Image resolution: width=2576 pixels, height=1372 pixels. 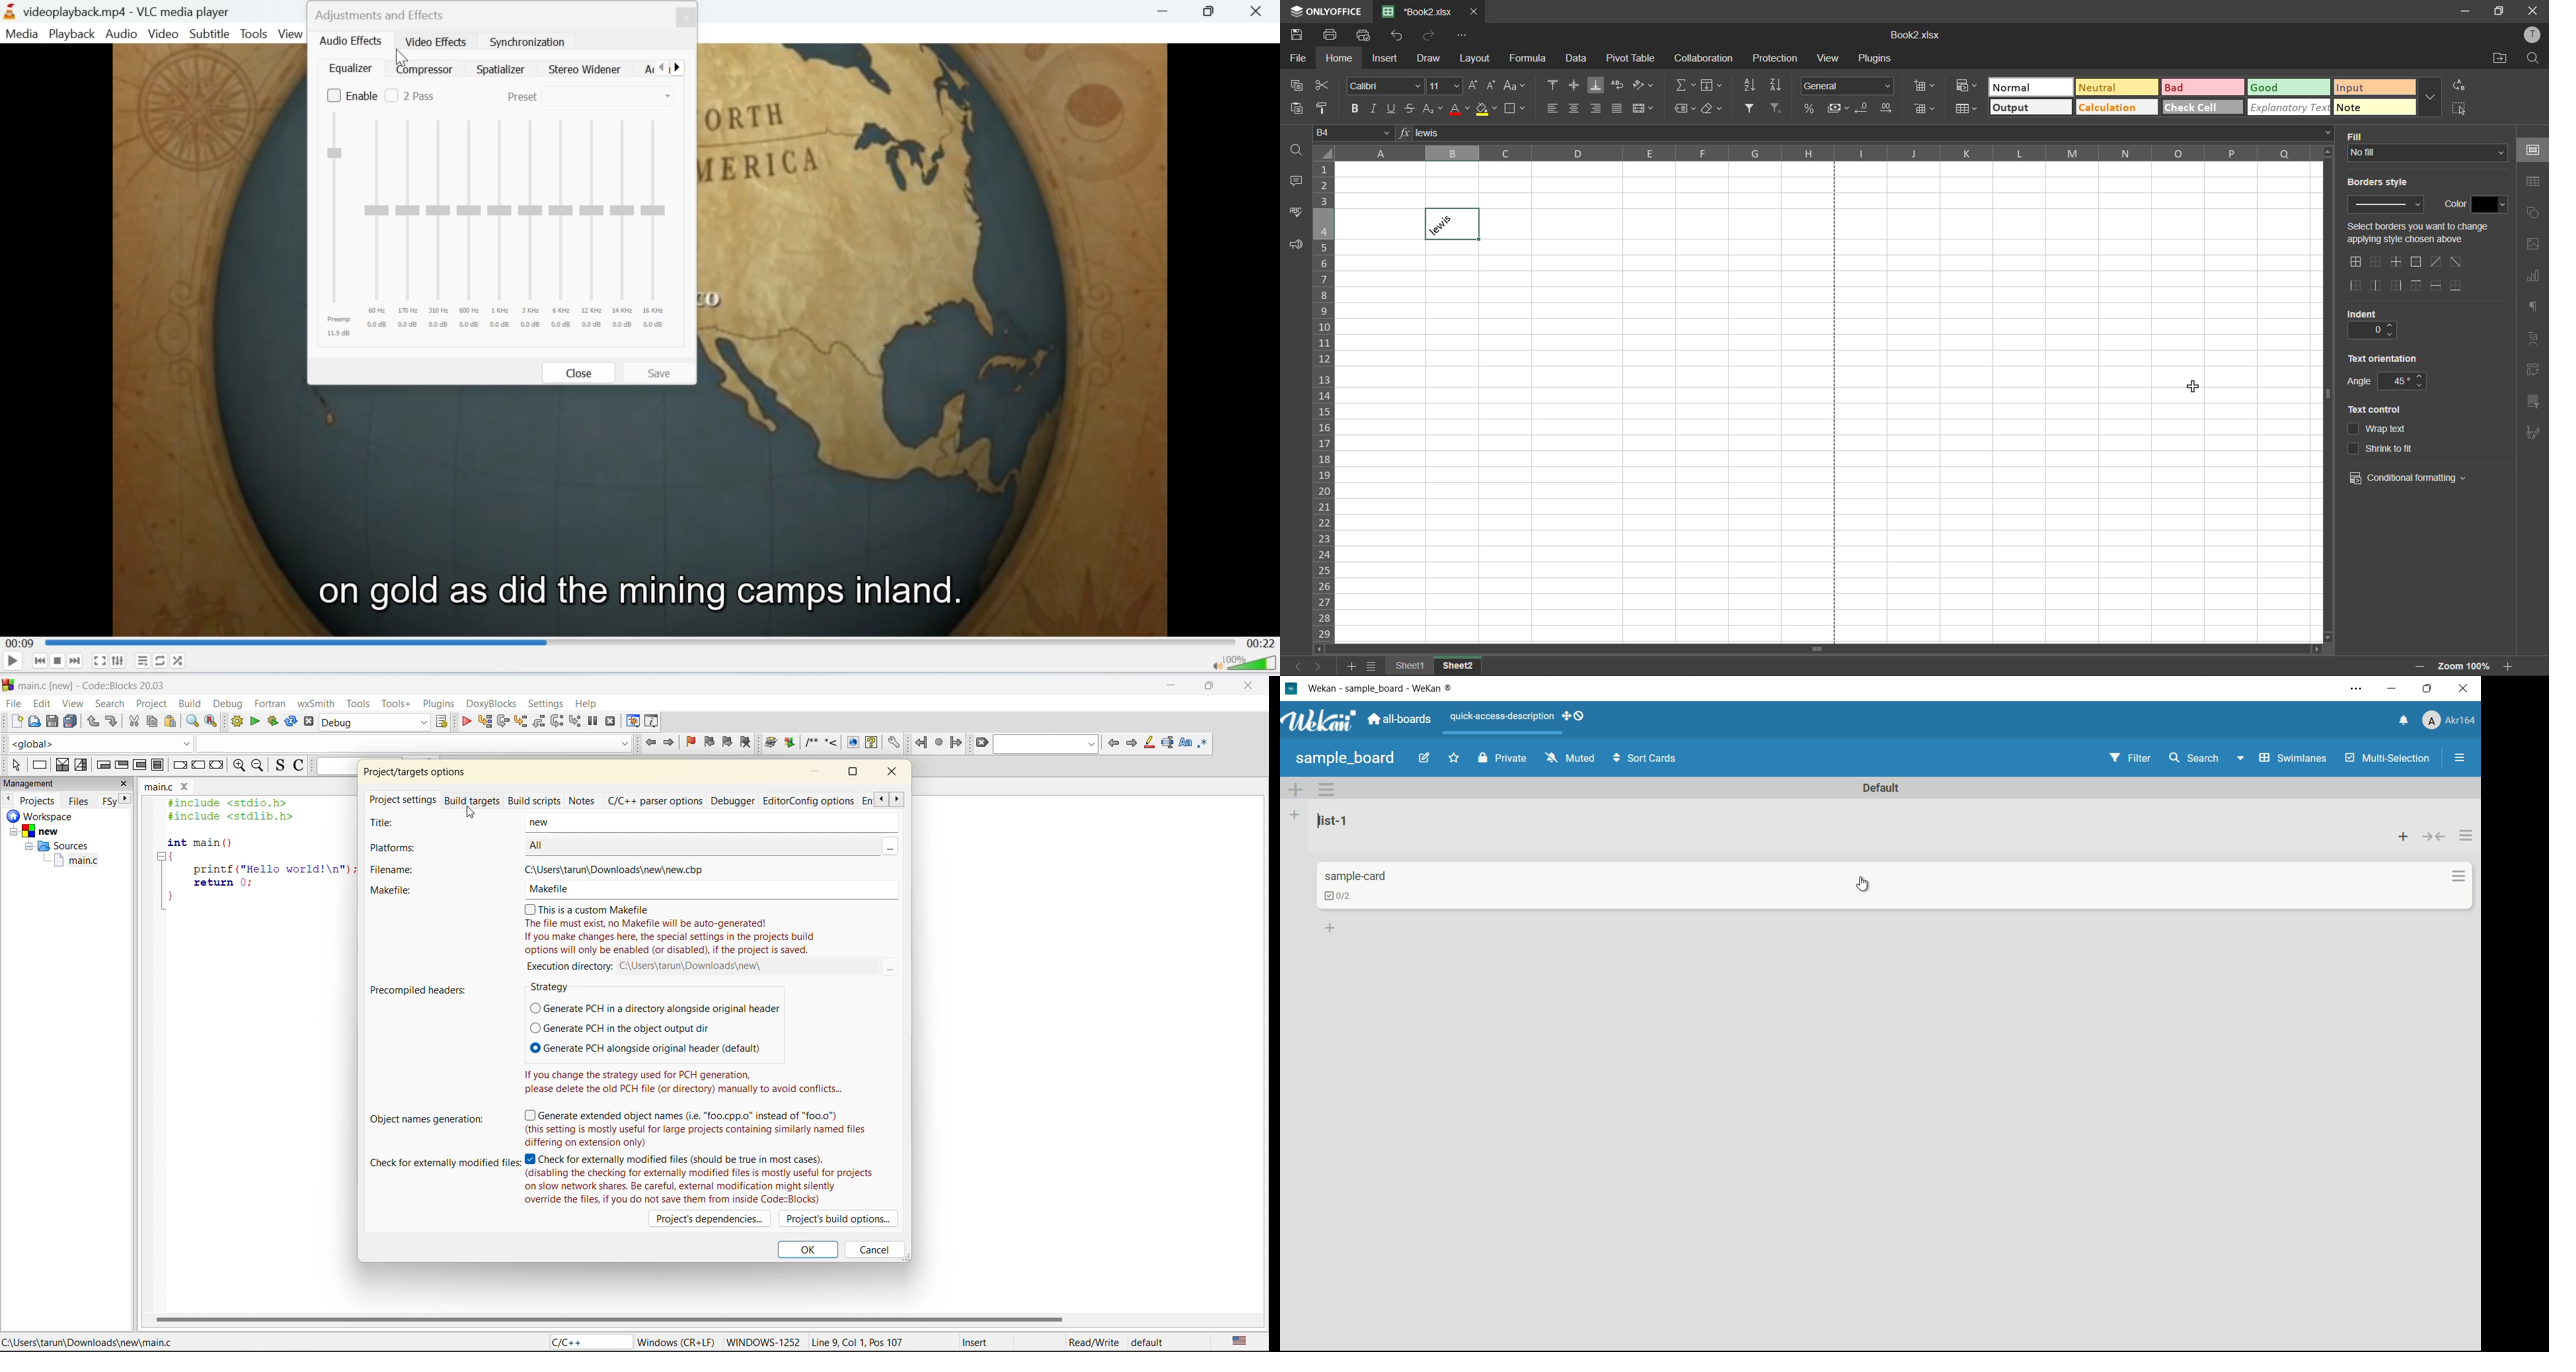 What do you see at coordinates (2467, 665) in the screenshot?
I see `zoom factor` at bounding box center [2467, 665].